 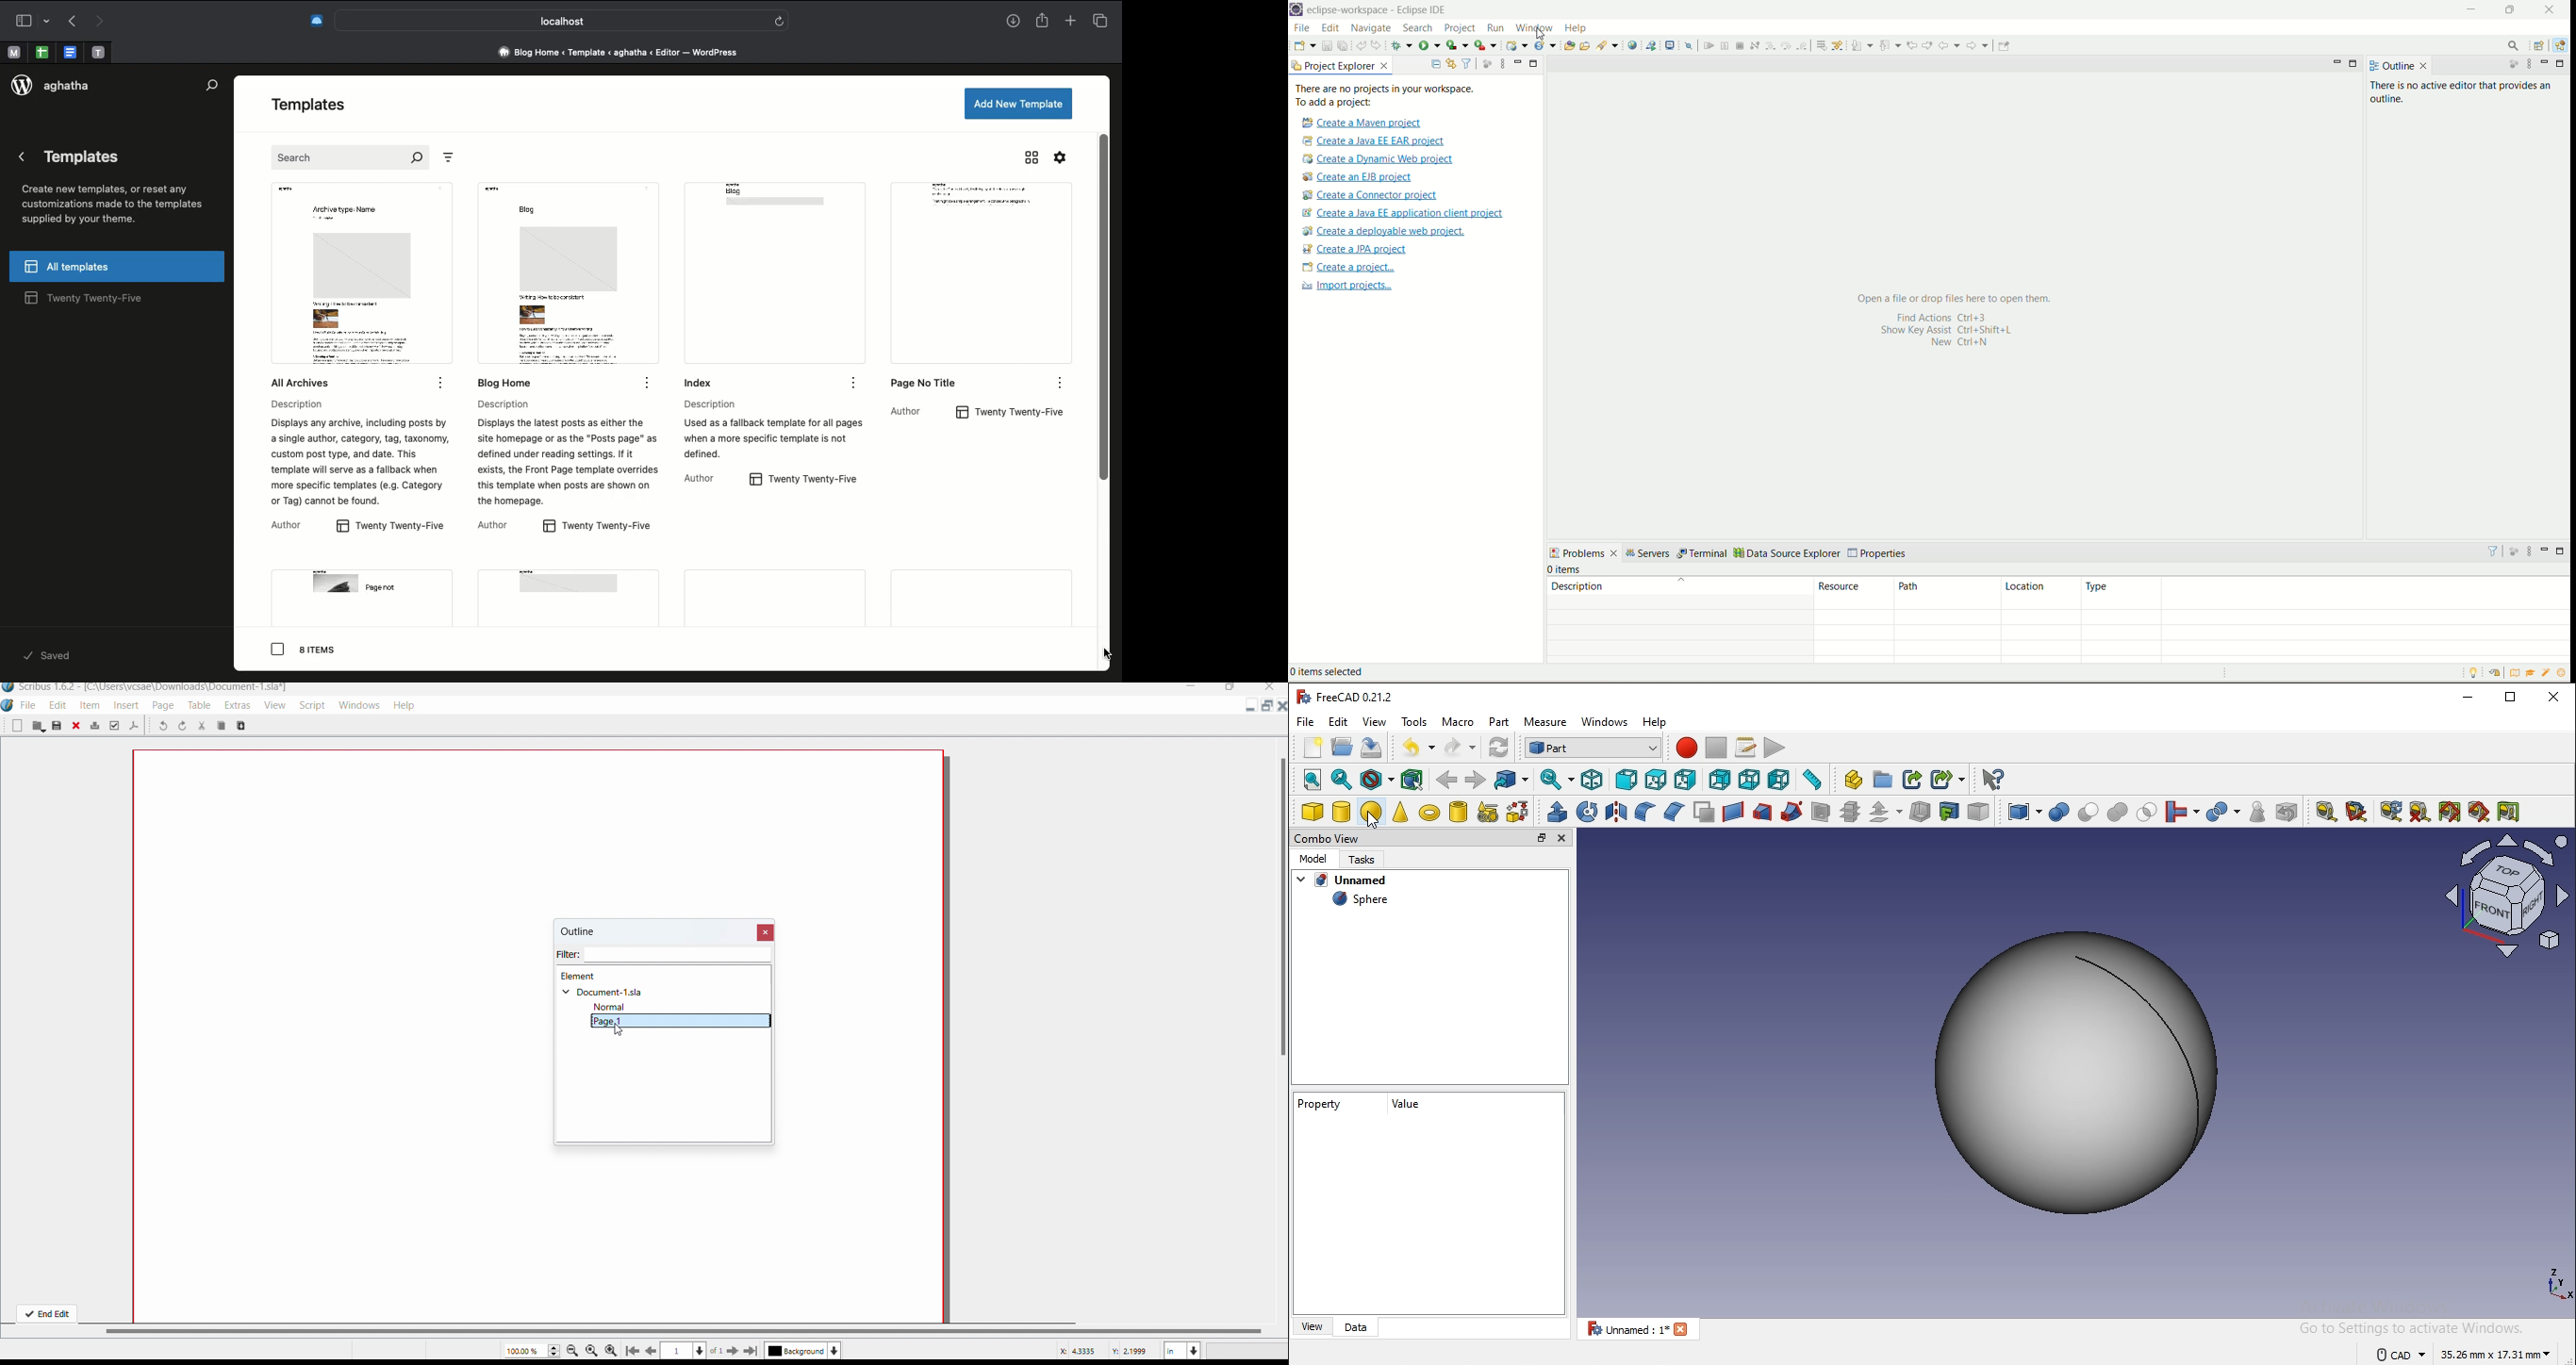 What do you see at coordinates (1252, 709) in the screenshot?
I see `Minimize` at bounding box center [1252, 709].